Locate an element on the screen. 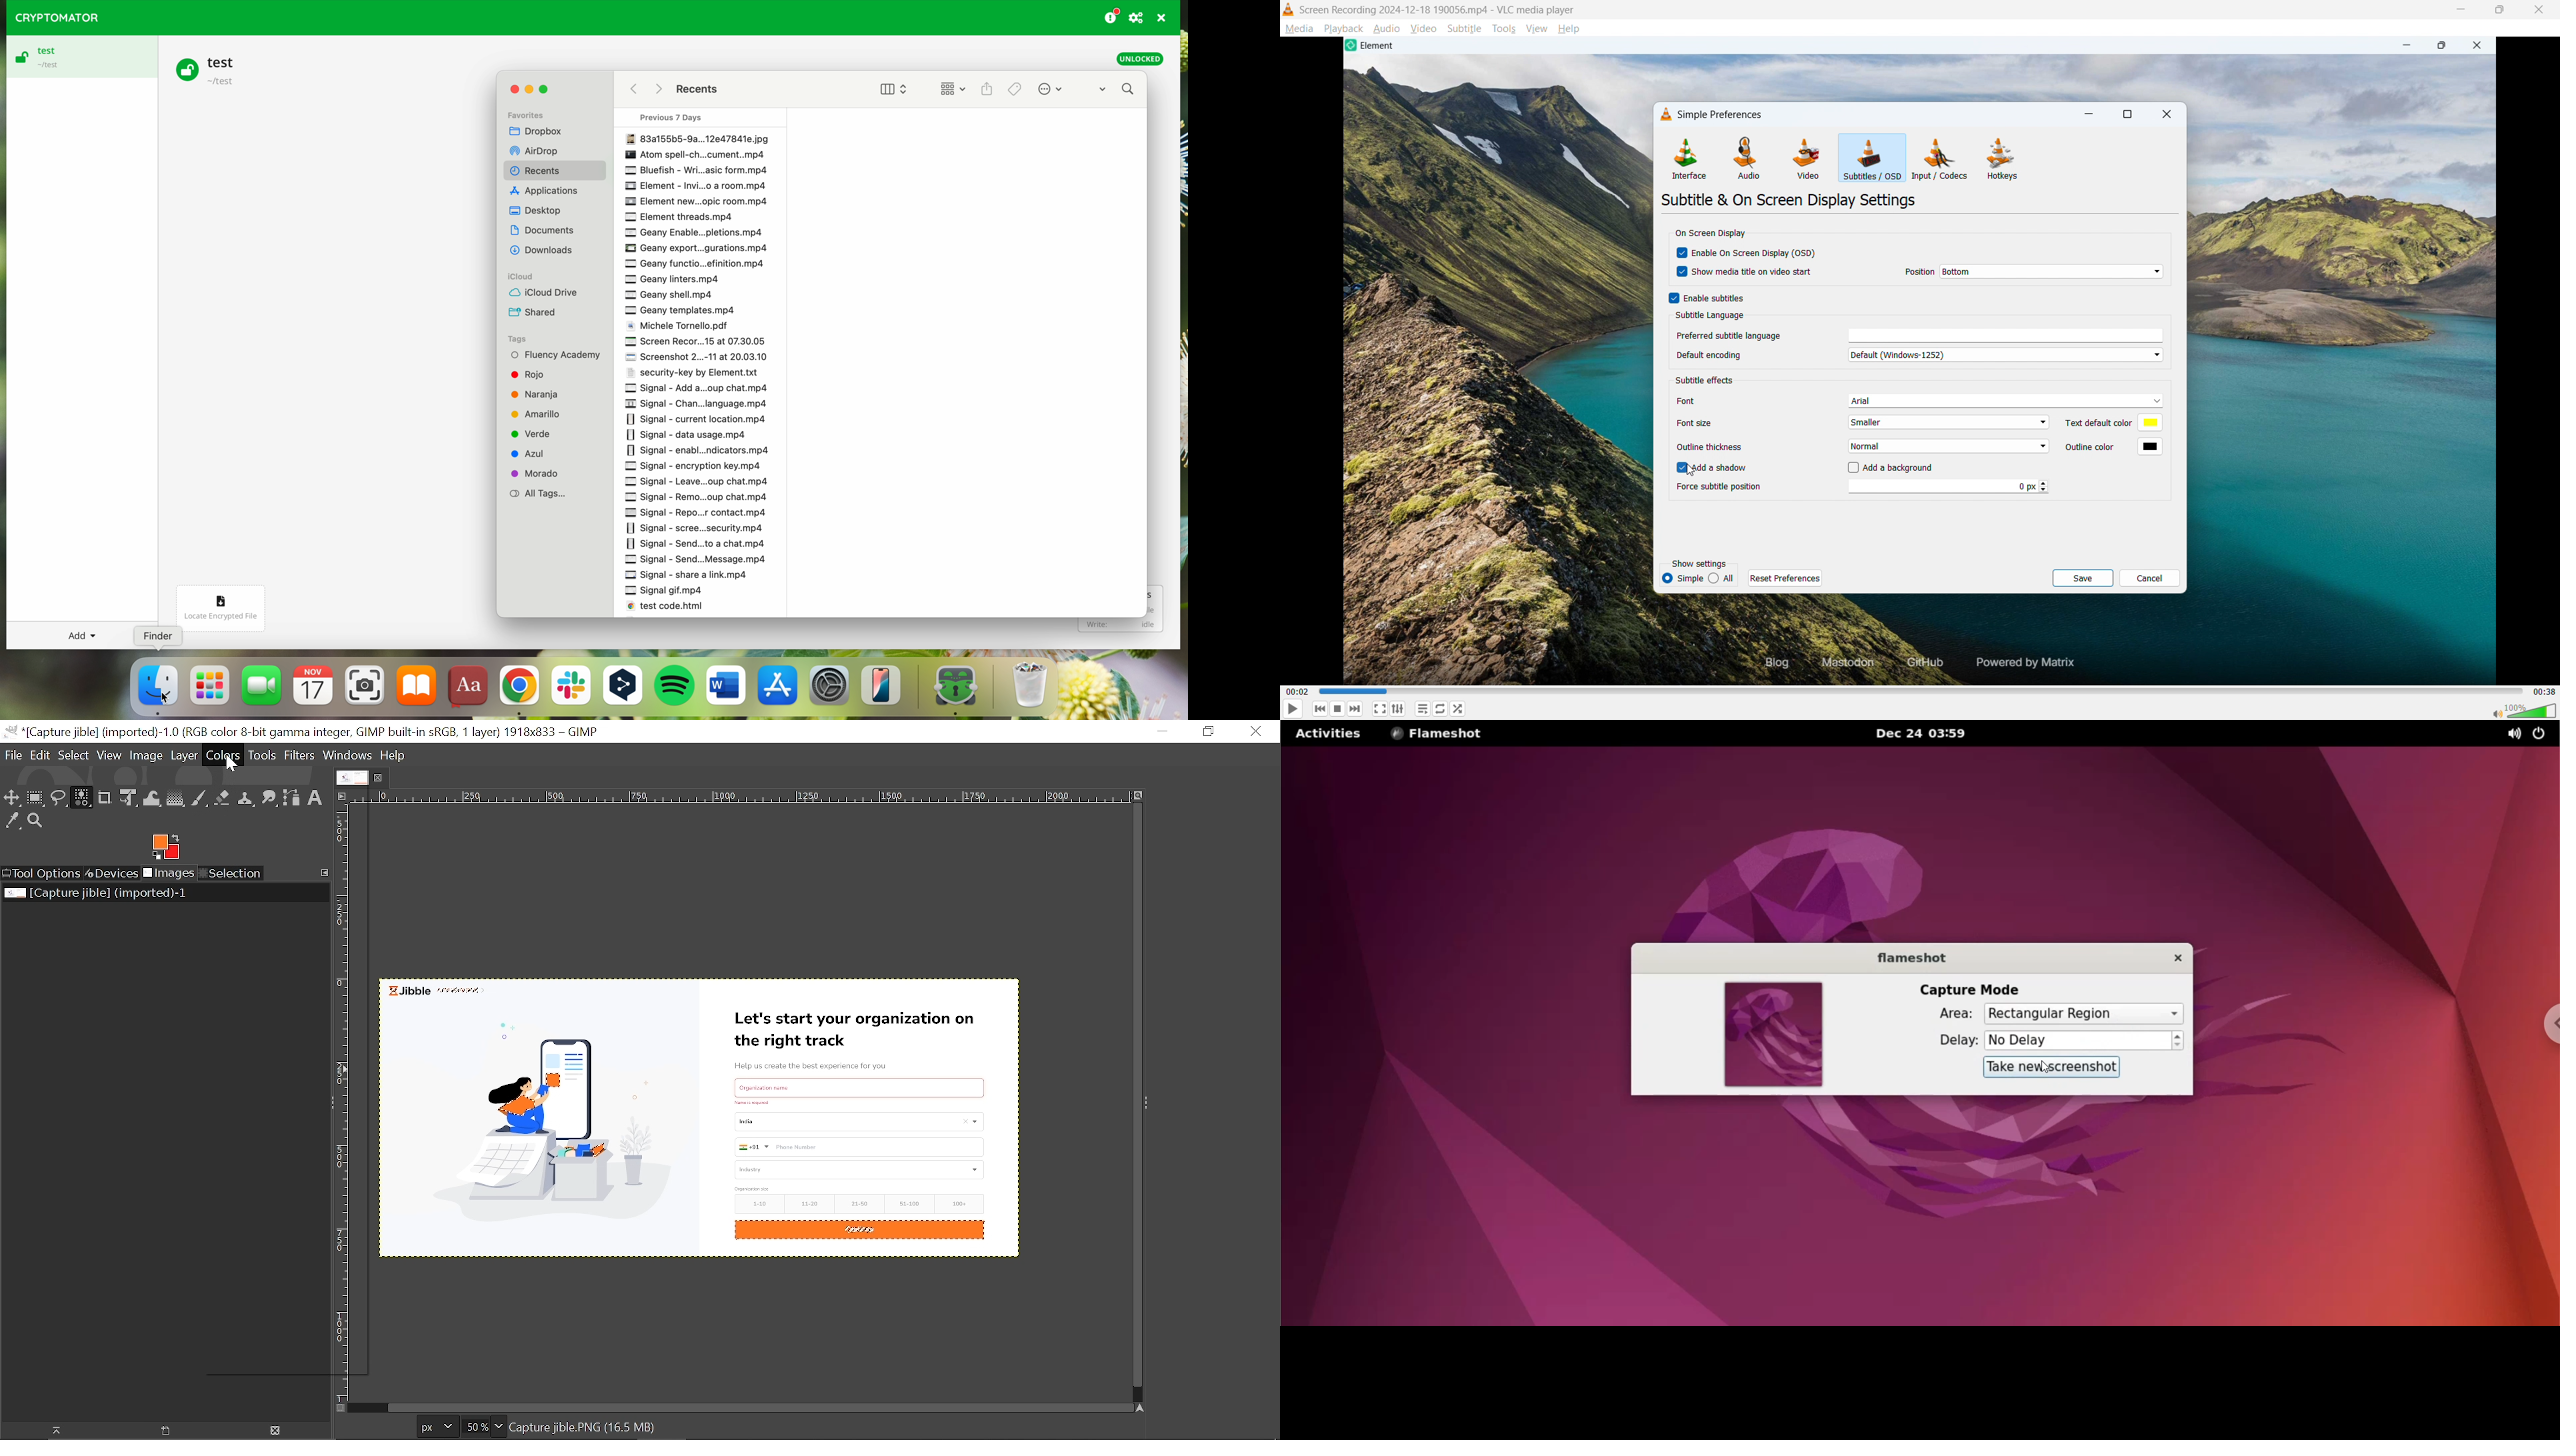 Image resolution: width=2576 pixels, height=1456 pixels. close is located at coordinates (511, 91).